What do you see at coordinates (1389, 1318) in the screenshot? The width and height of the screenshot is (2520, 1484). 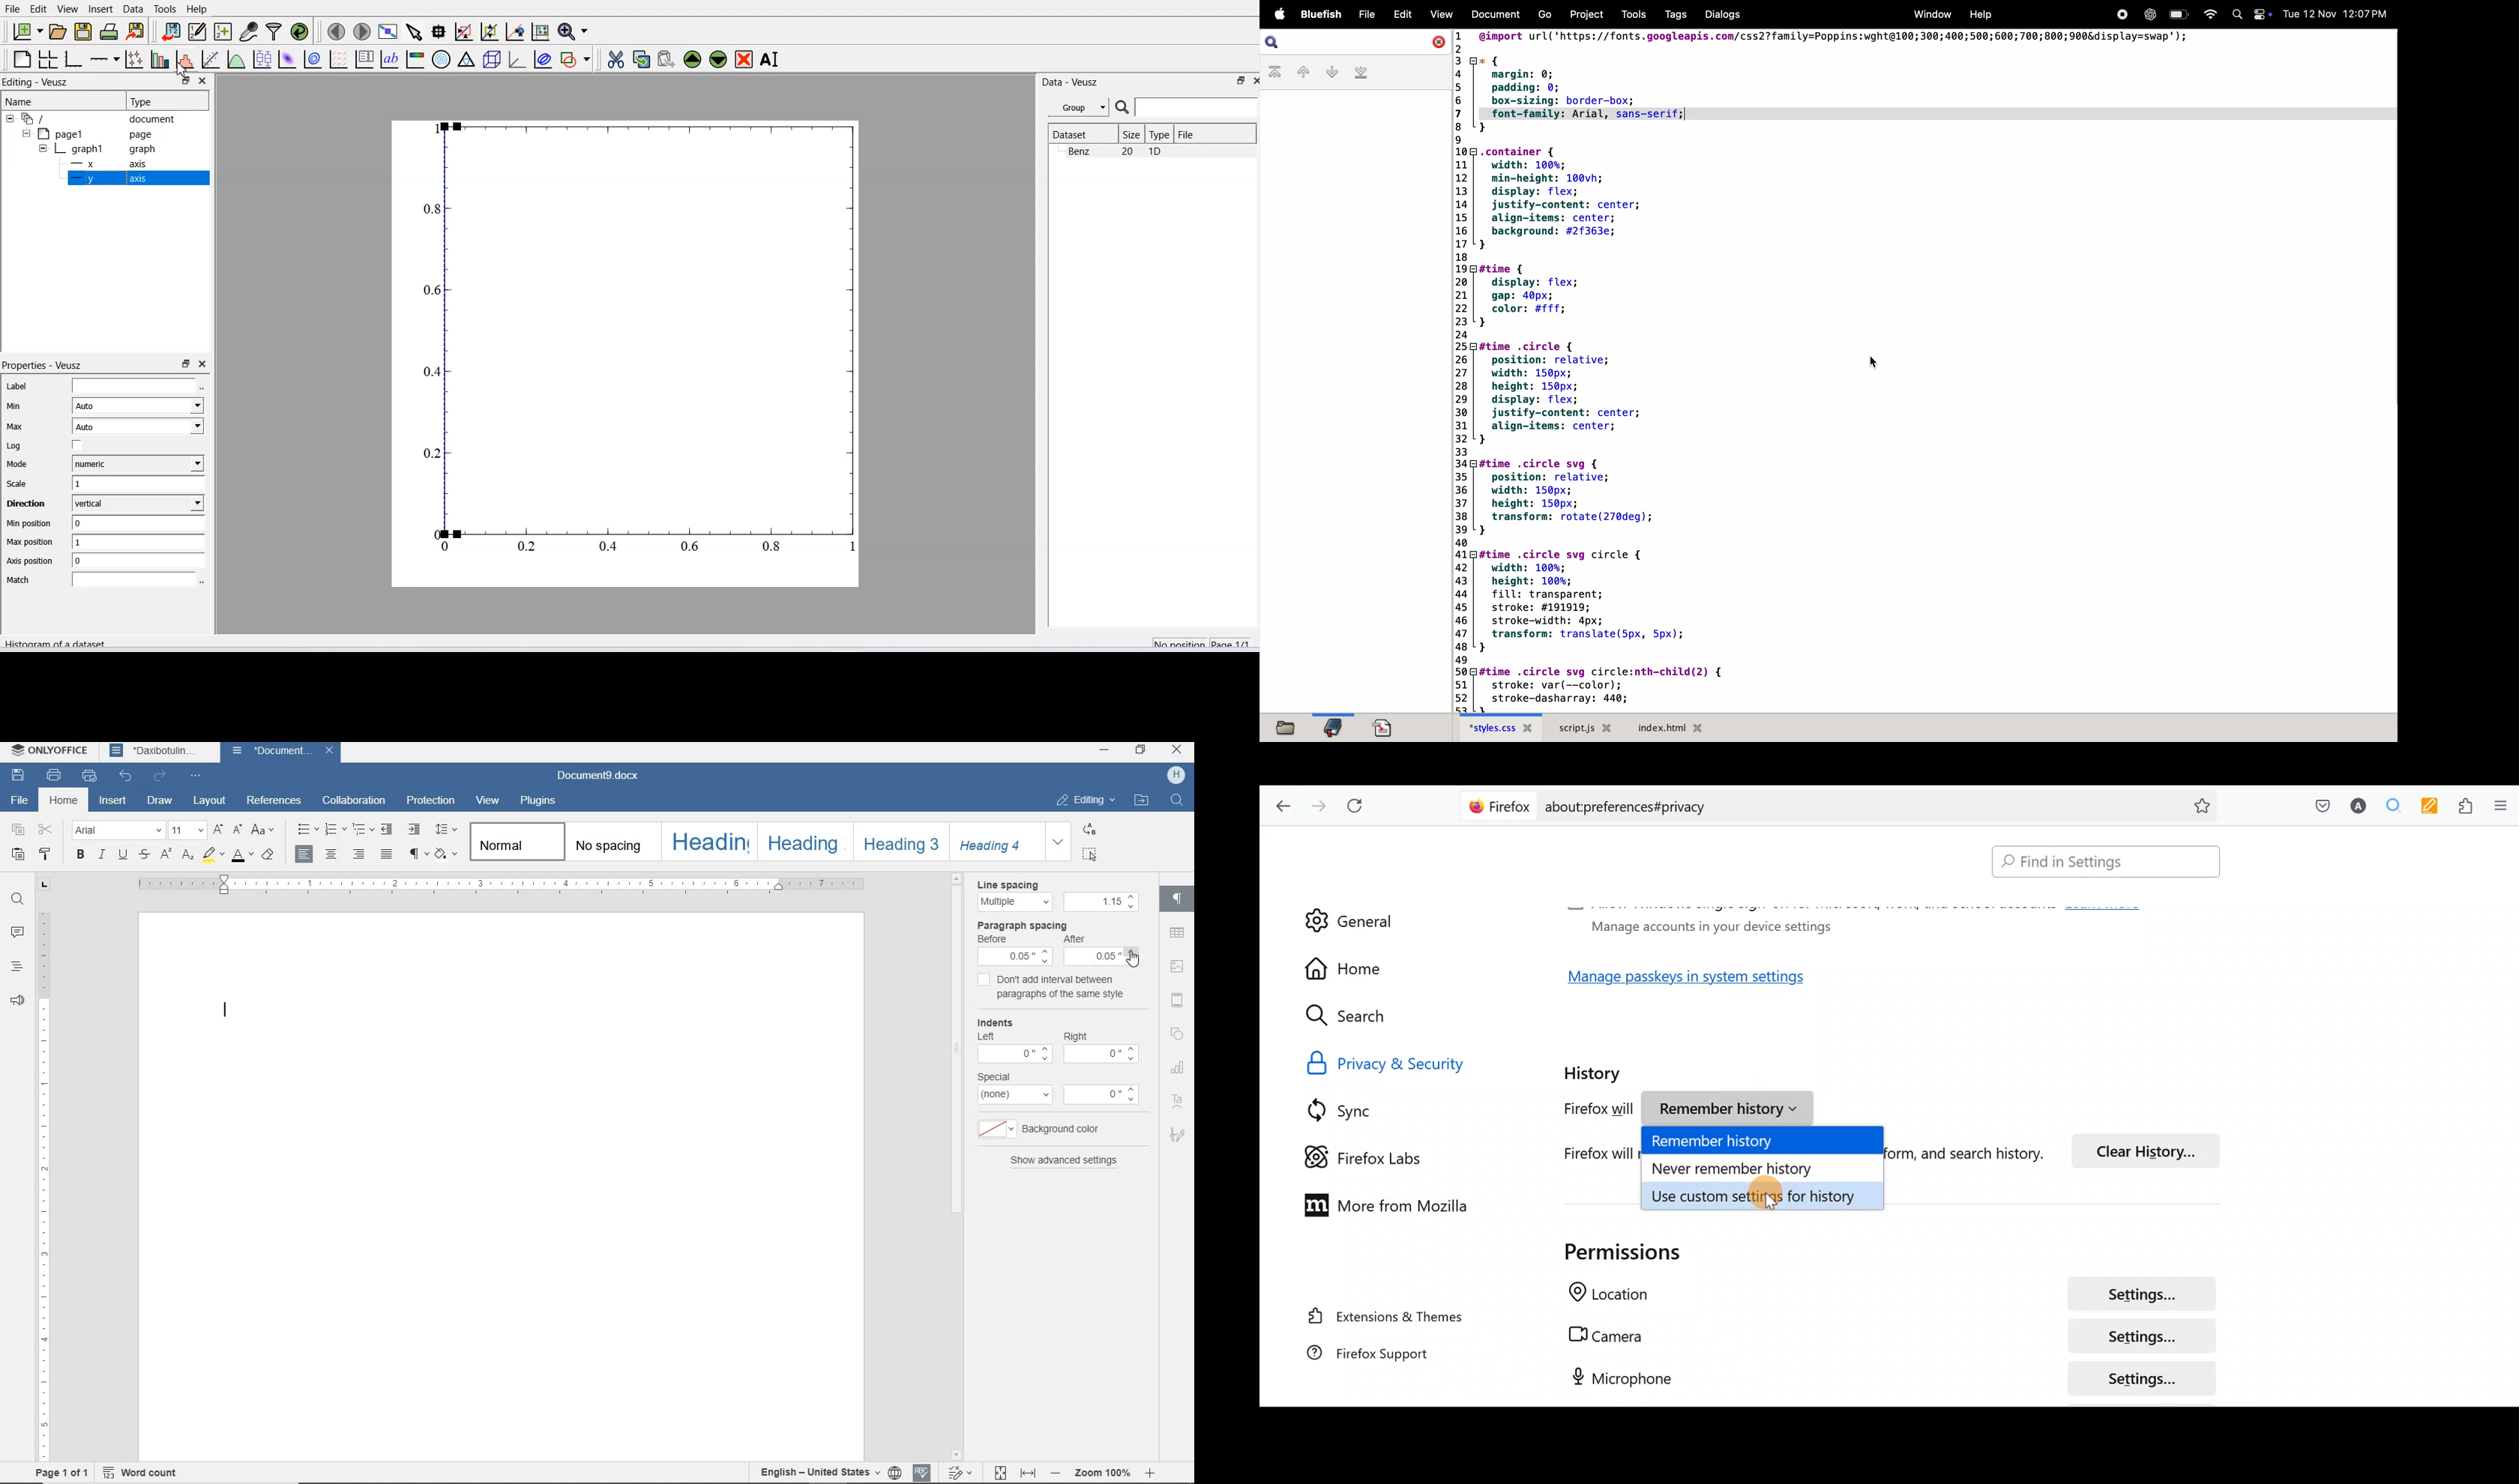 I see `Extension & themes` at bounding box center [1389, 1318].